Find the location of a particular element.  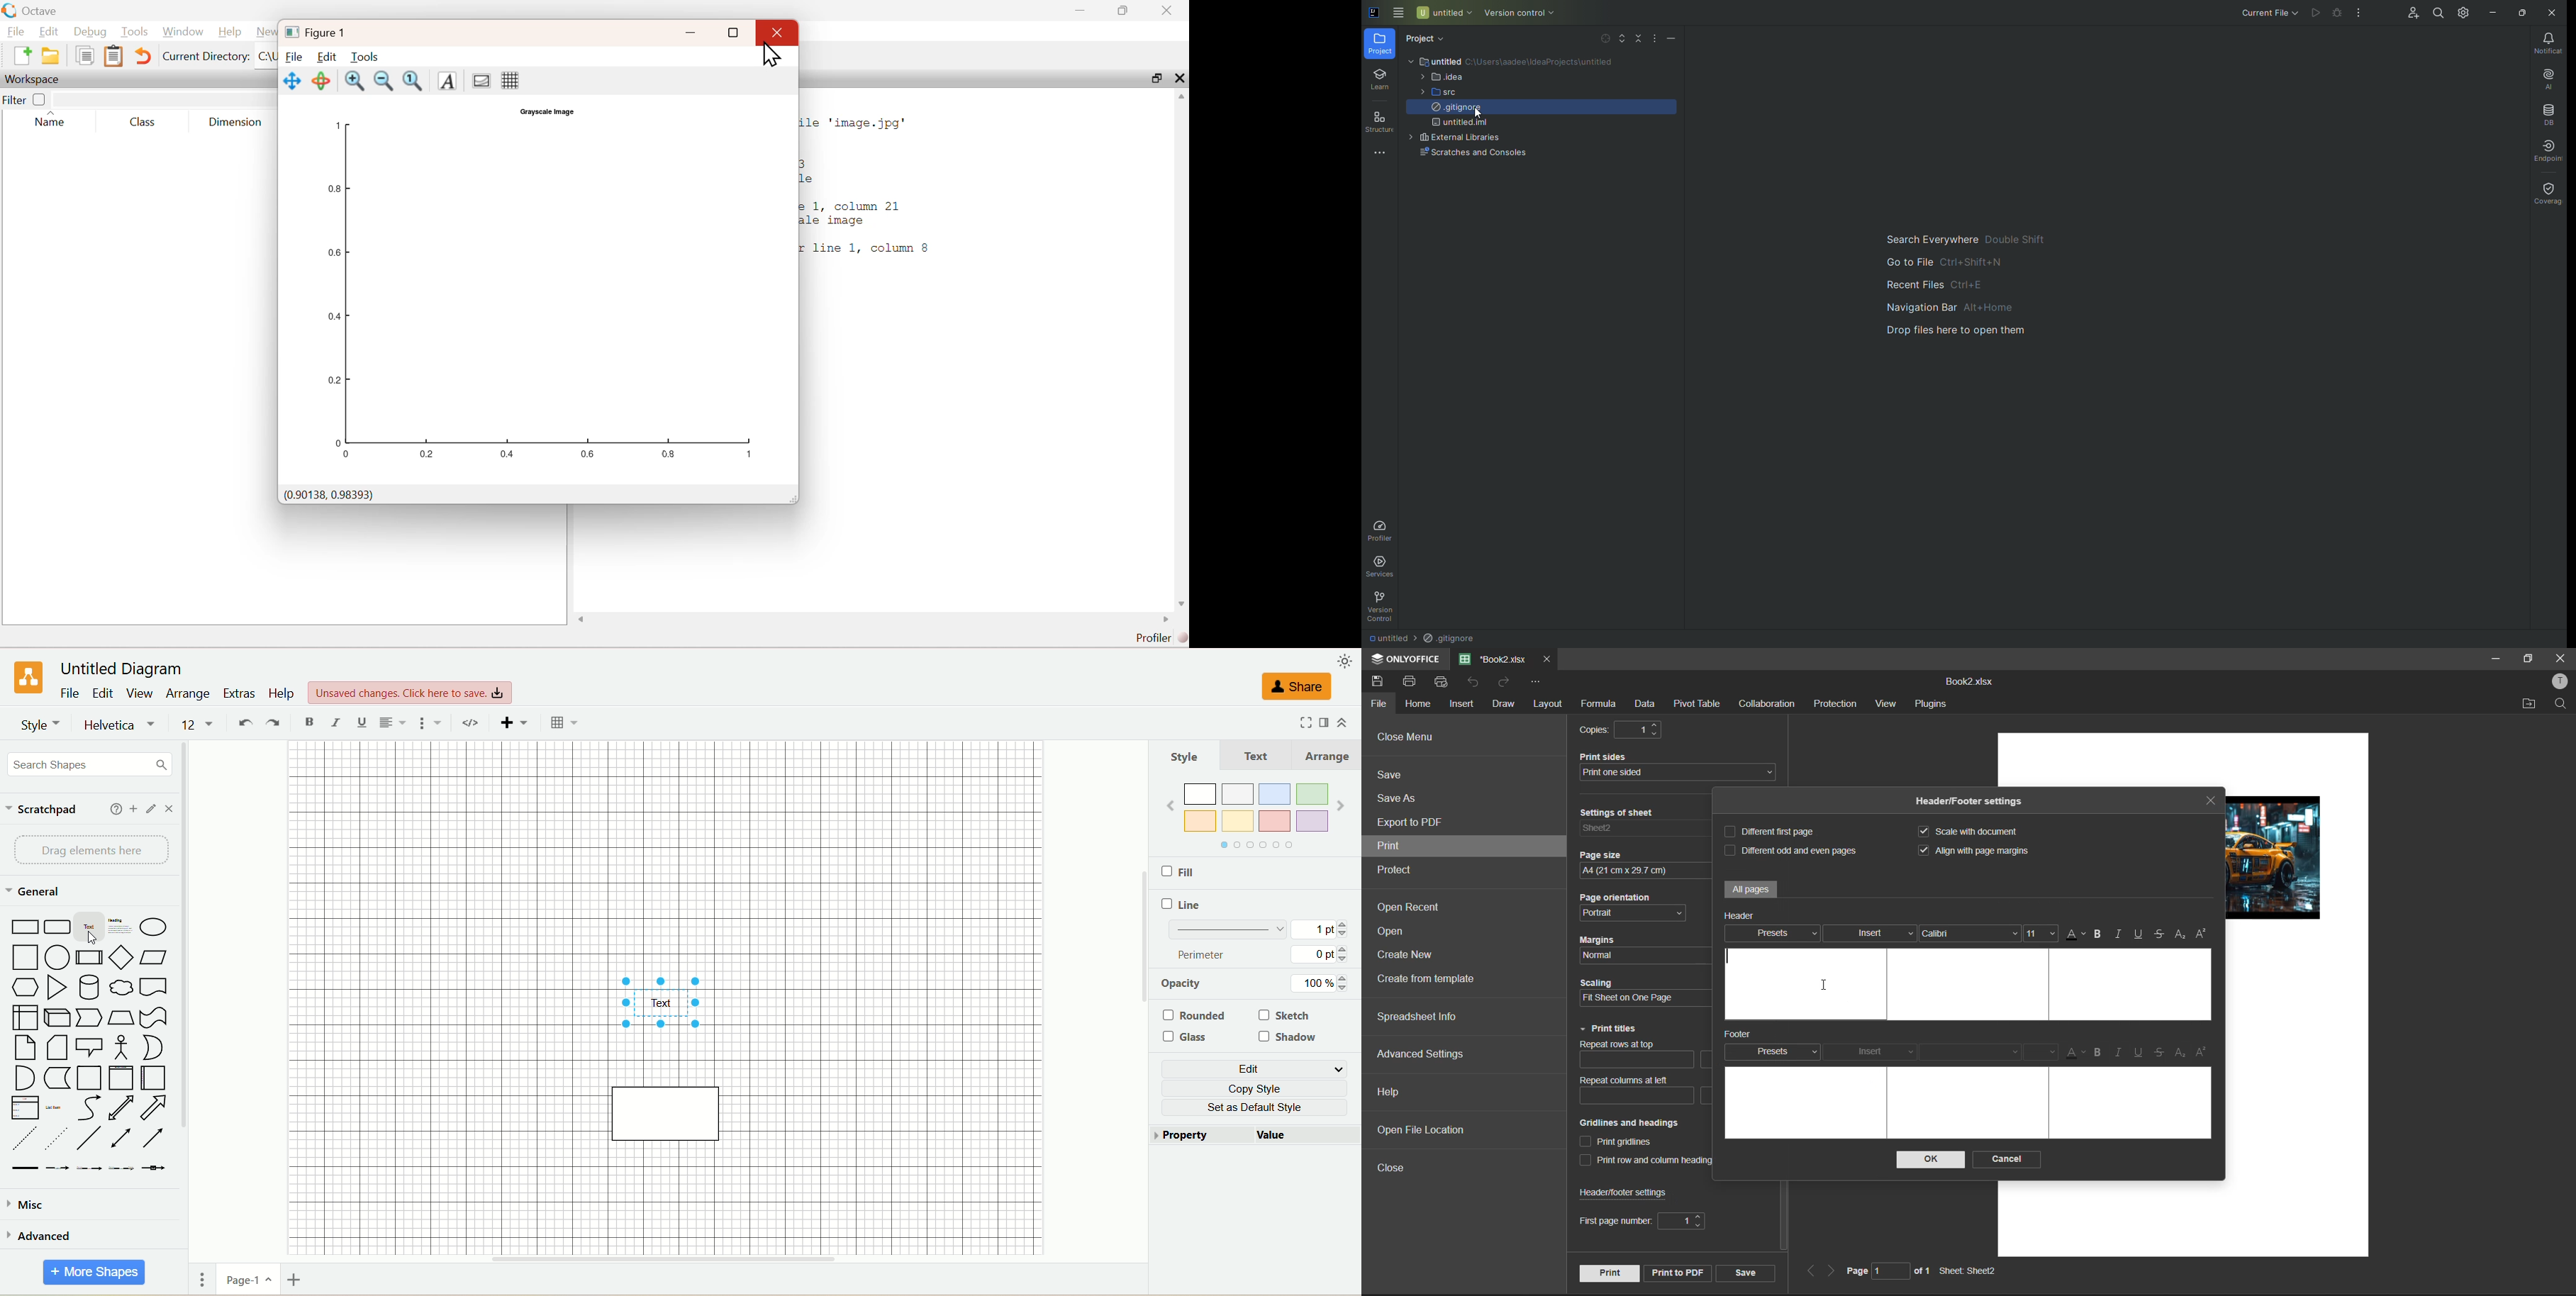

pan is located at coordinates (293, 81).